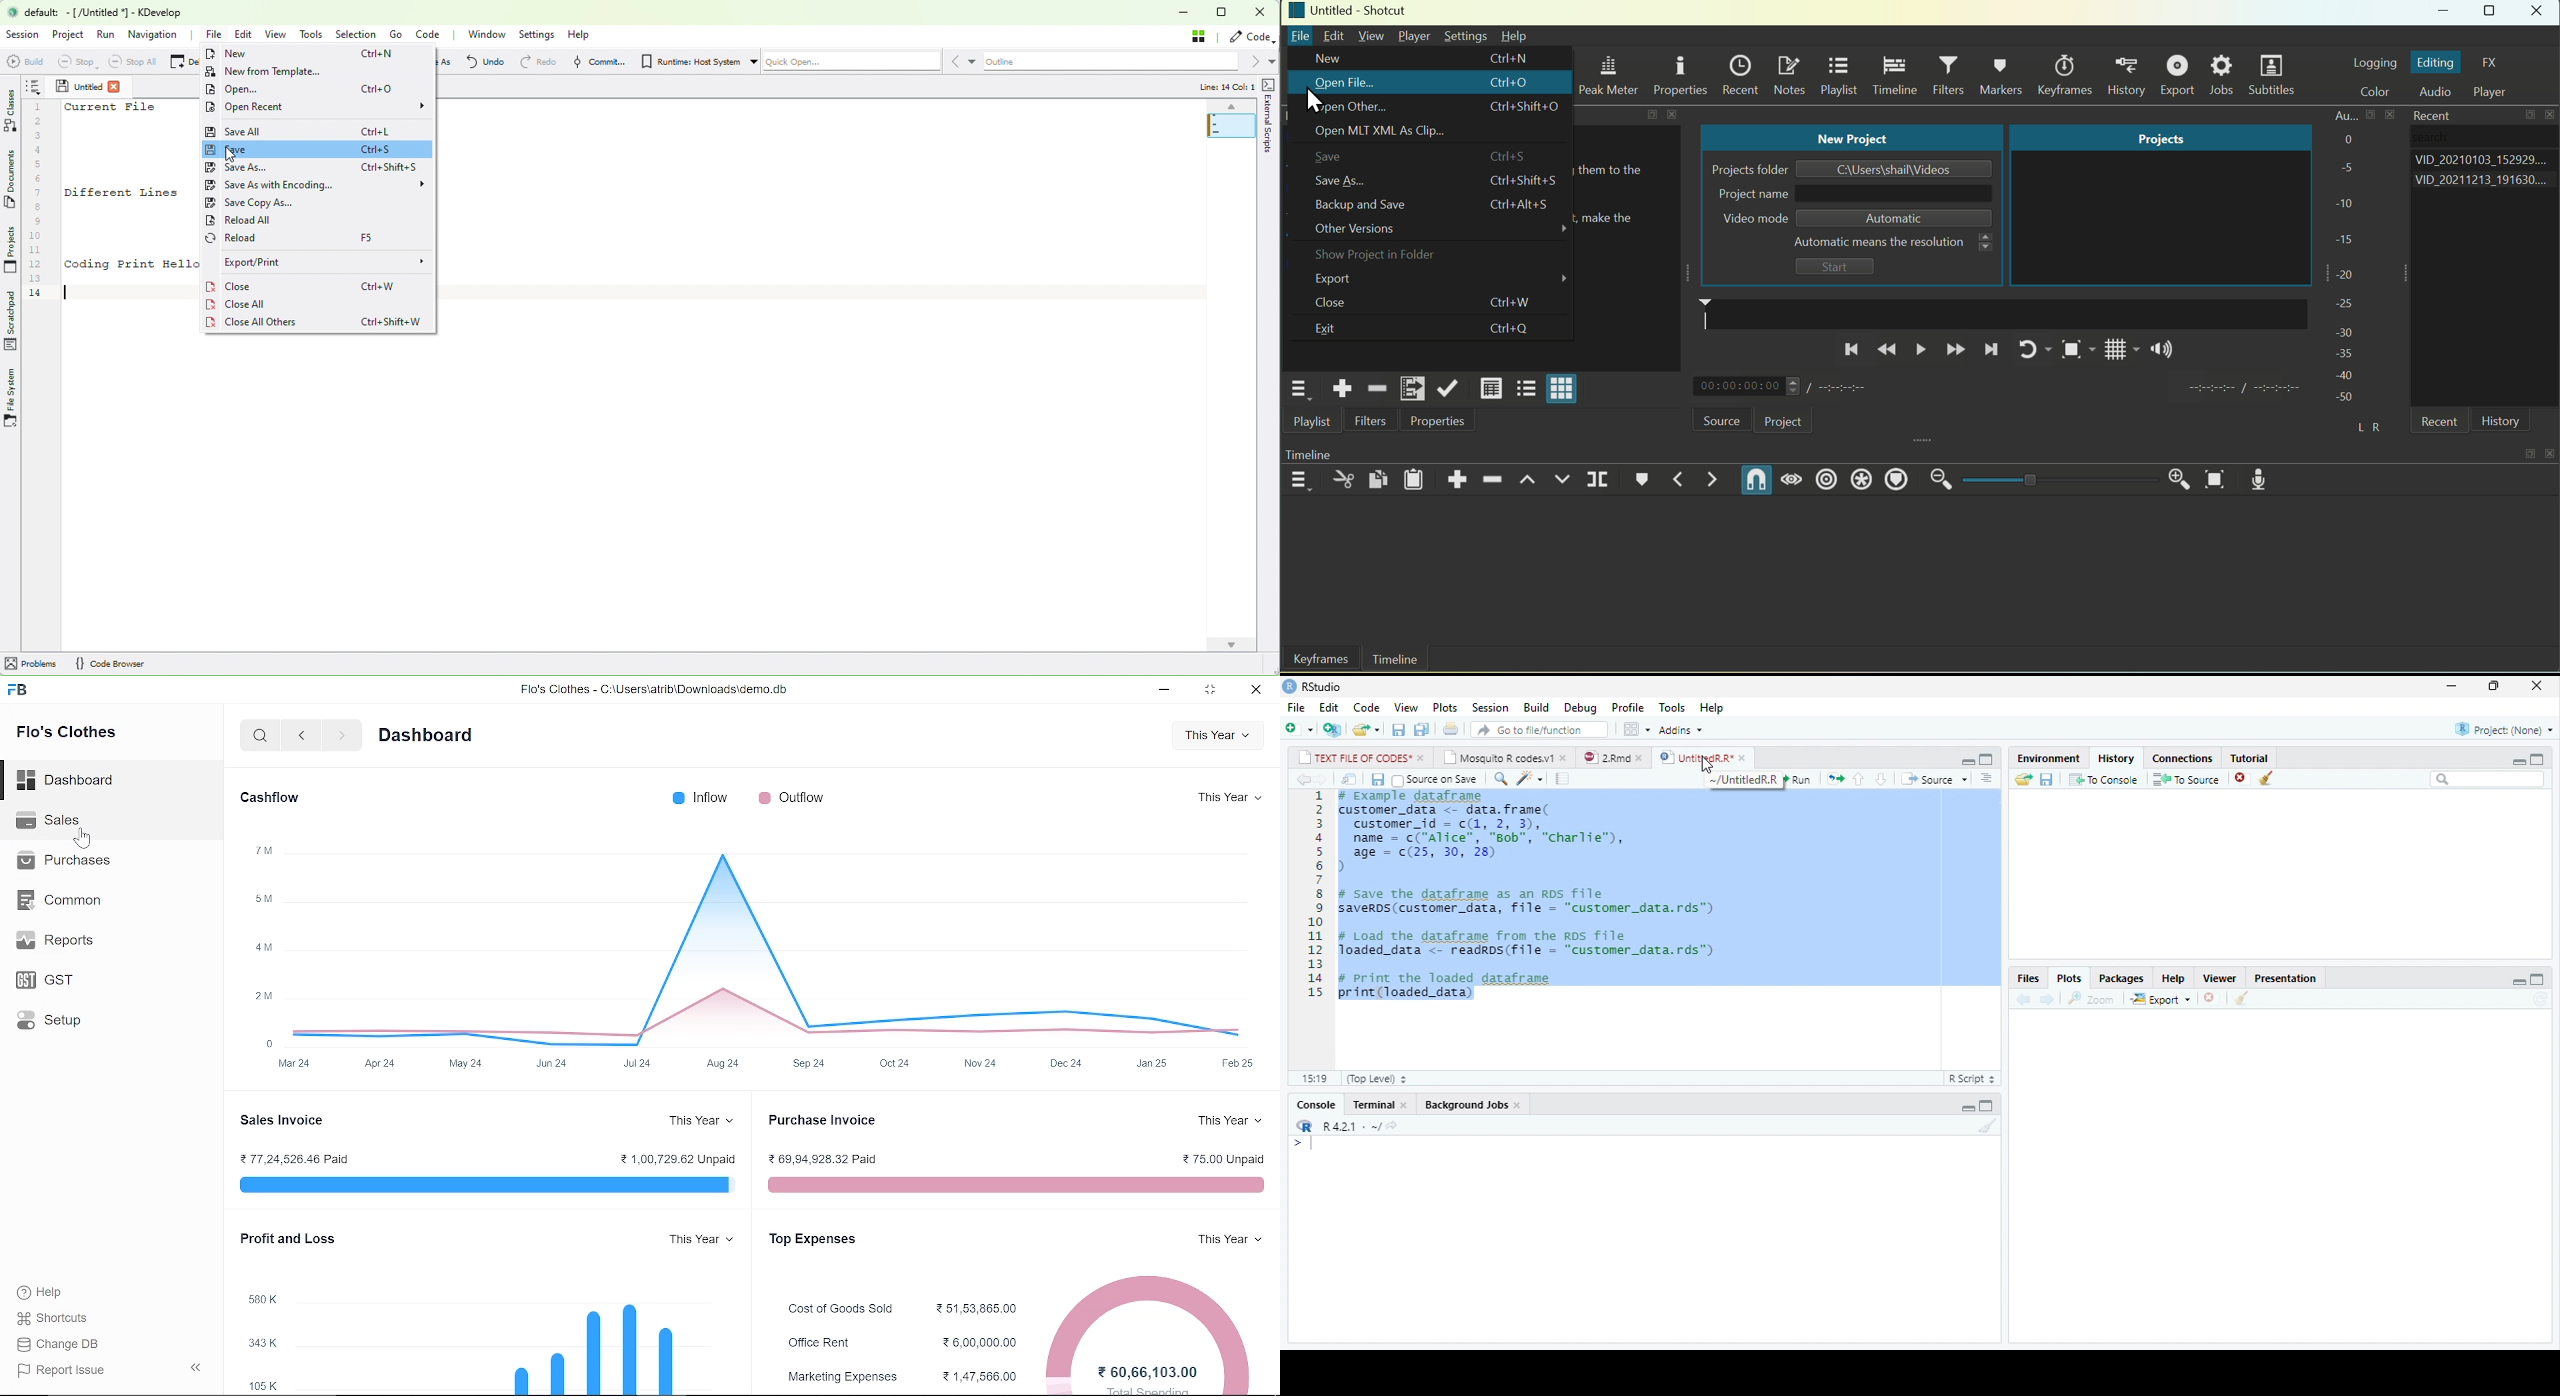  Describe the element at coordinates (1518, 82) in the screenshot. I see `Ctrl+O` at that location.